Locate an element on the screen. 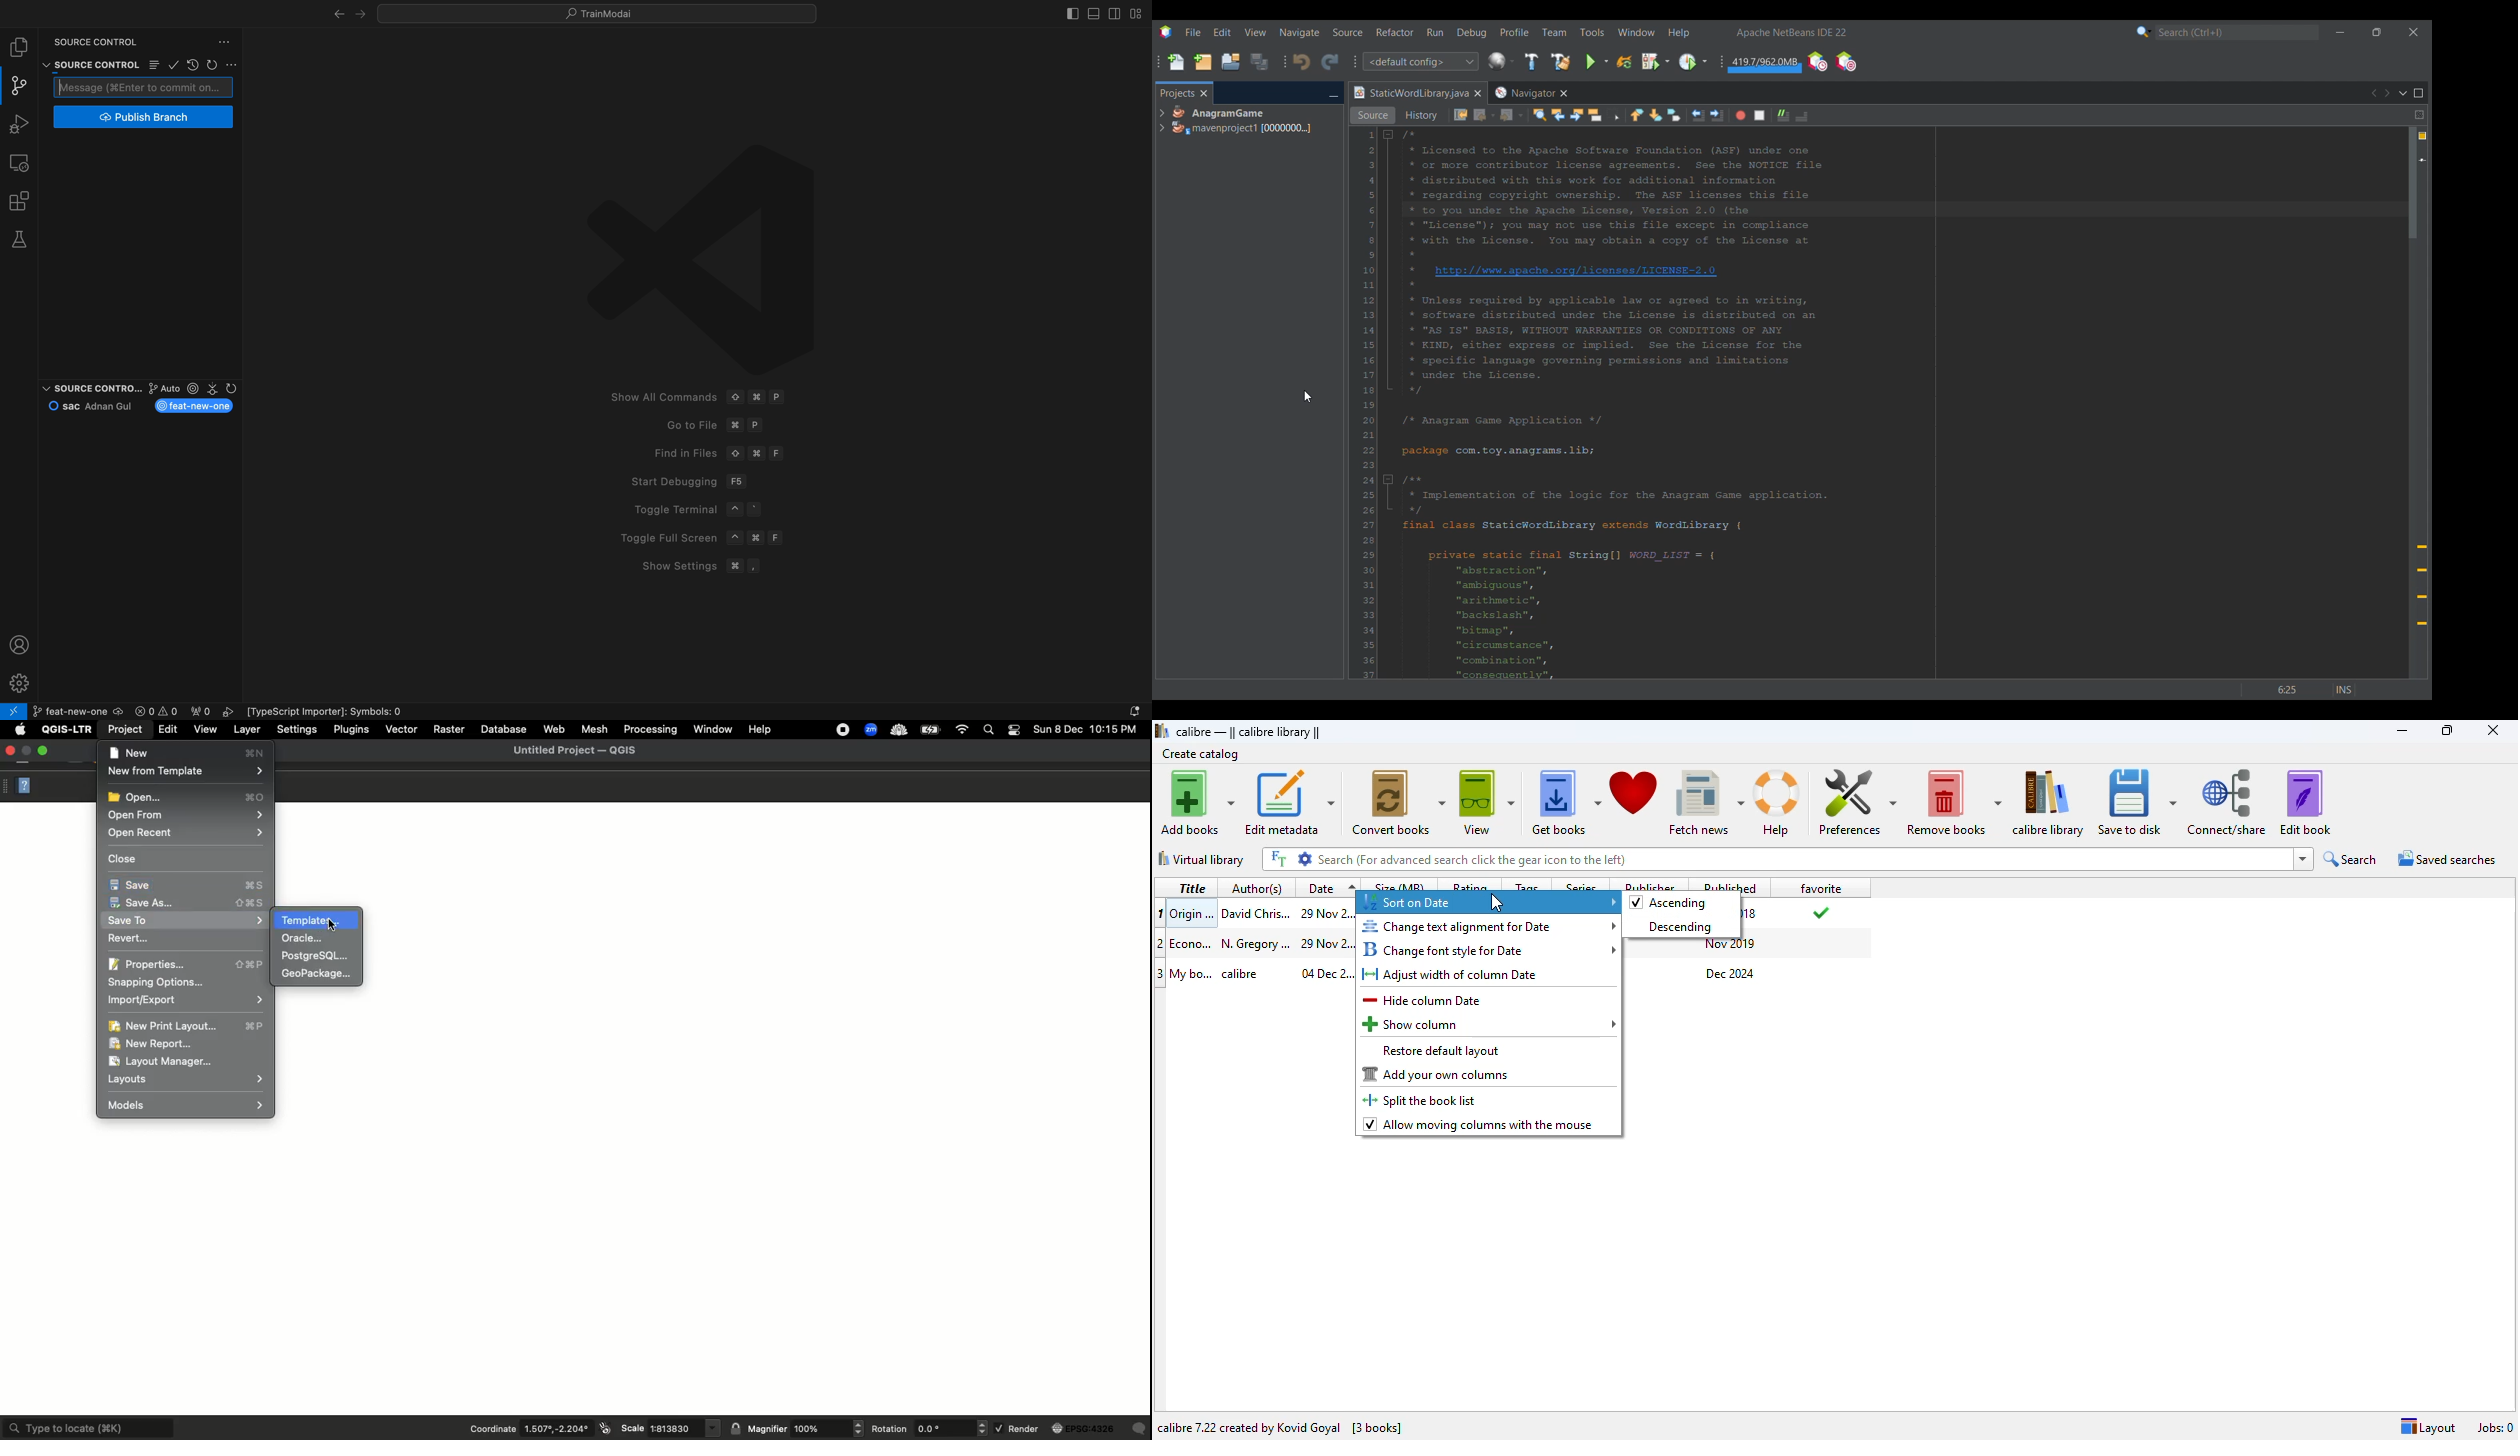  fetch news is located at coordinates (1707, 803).